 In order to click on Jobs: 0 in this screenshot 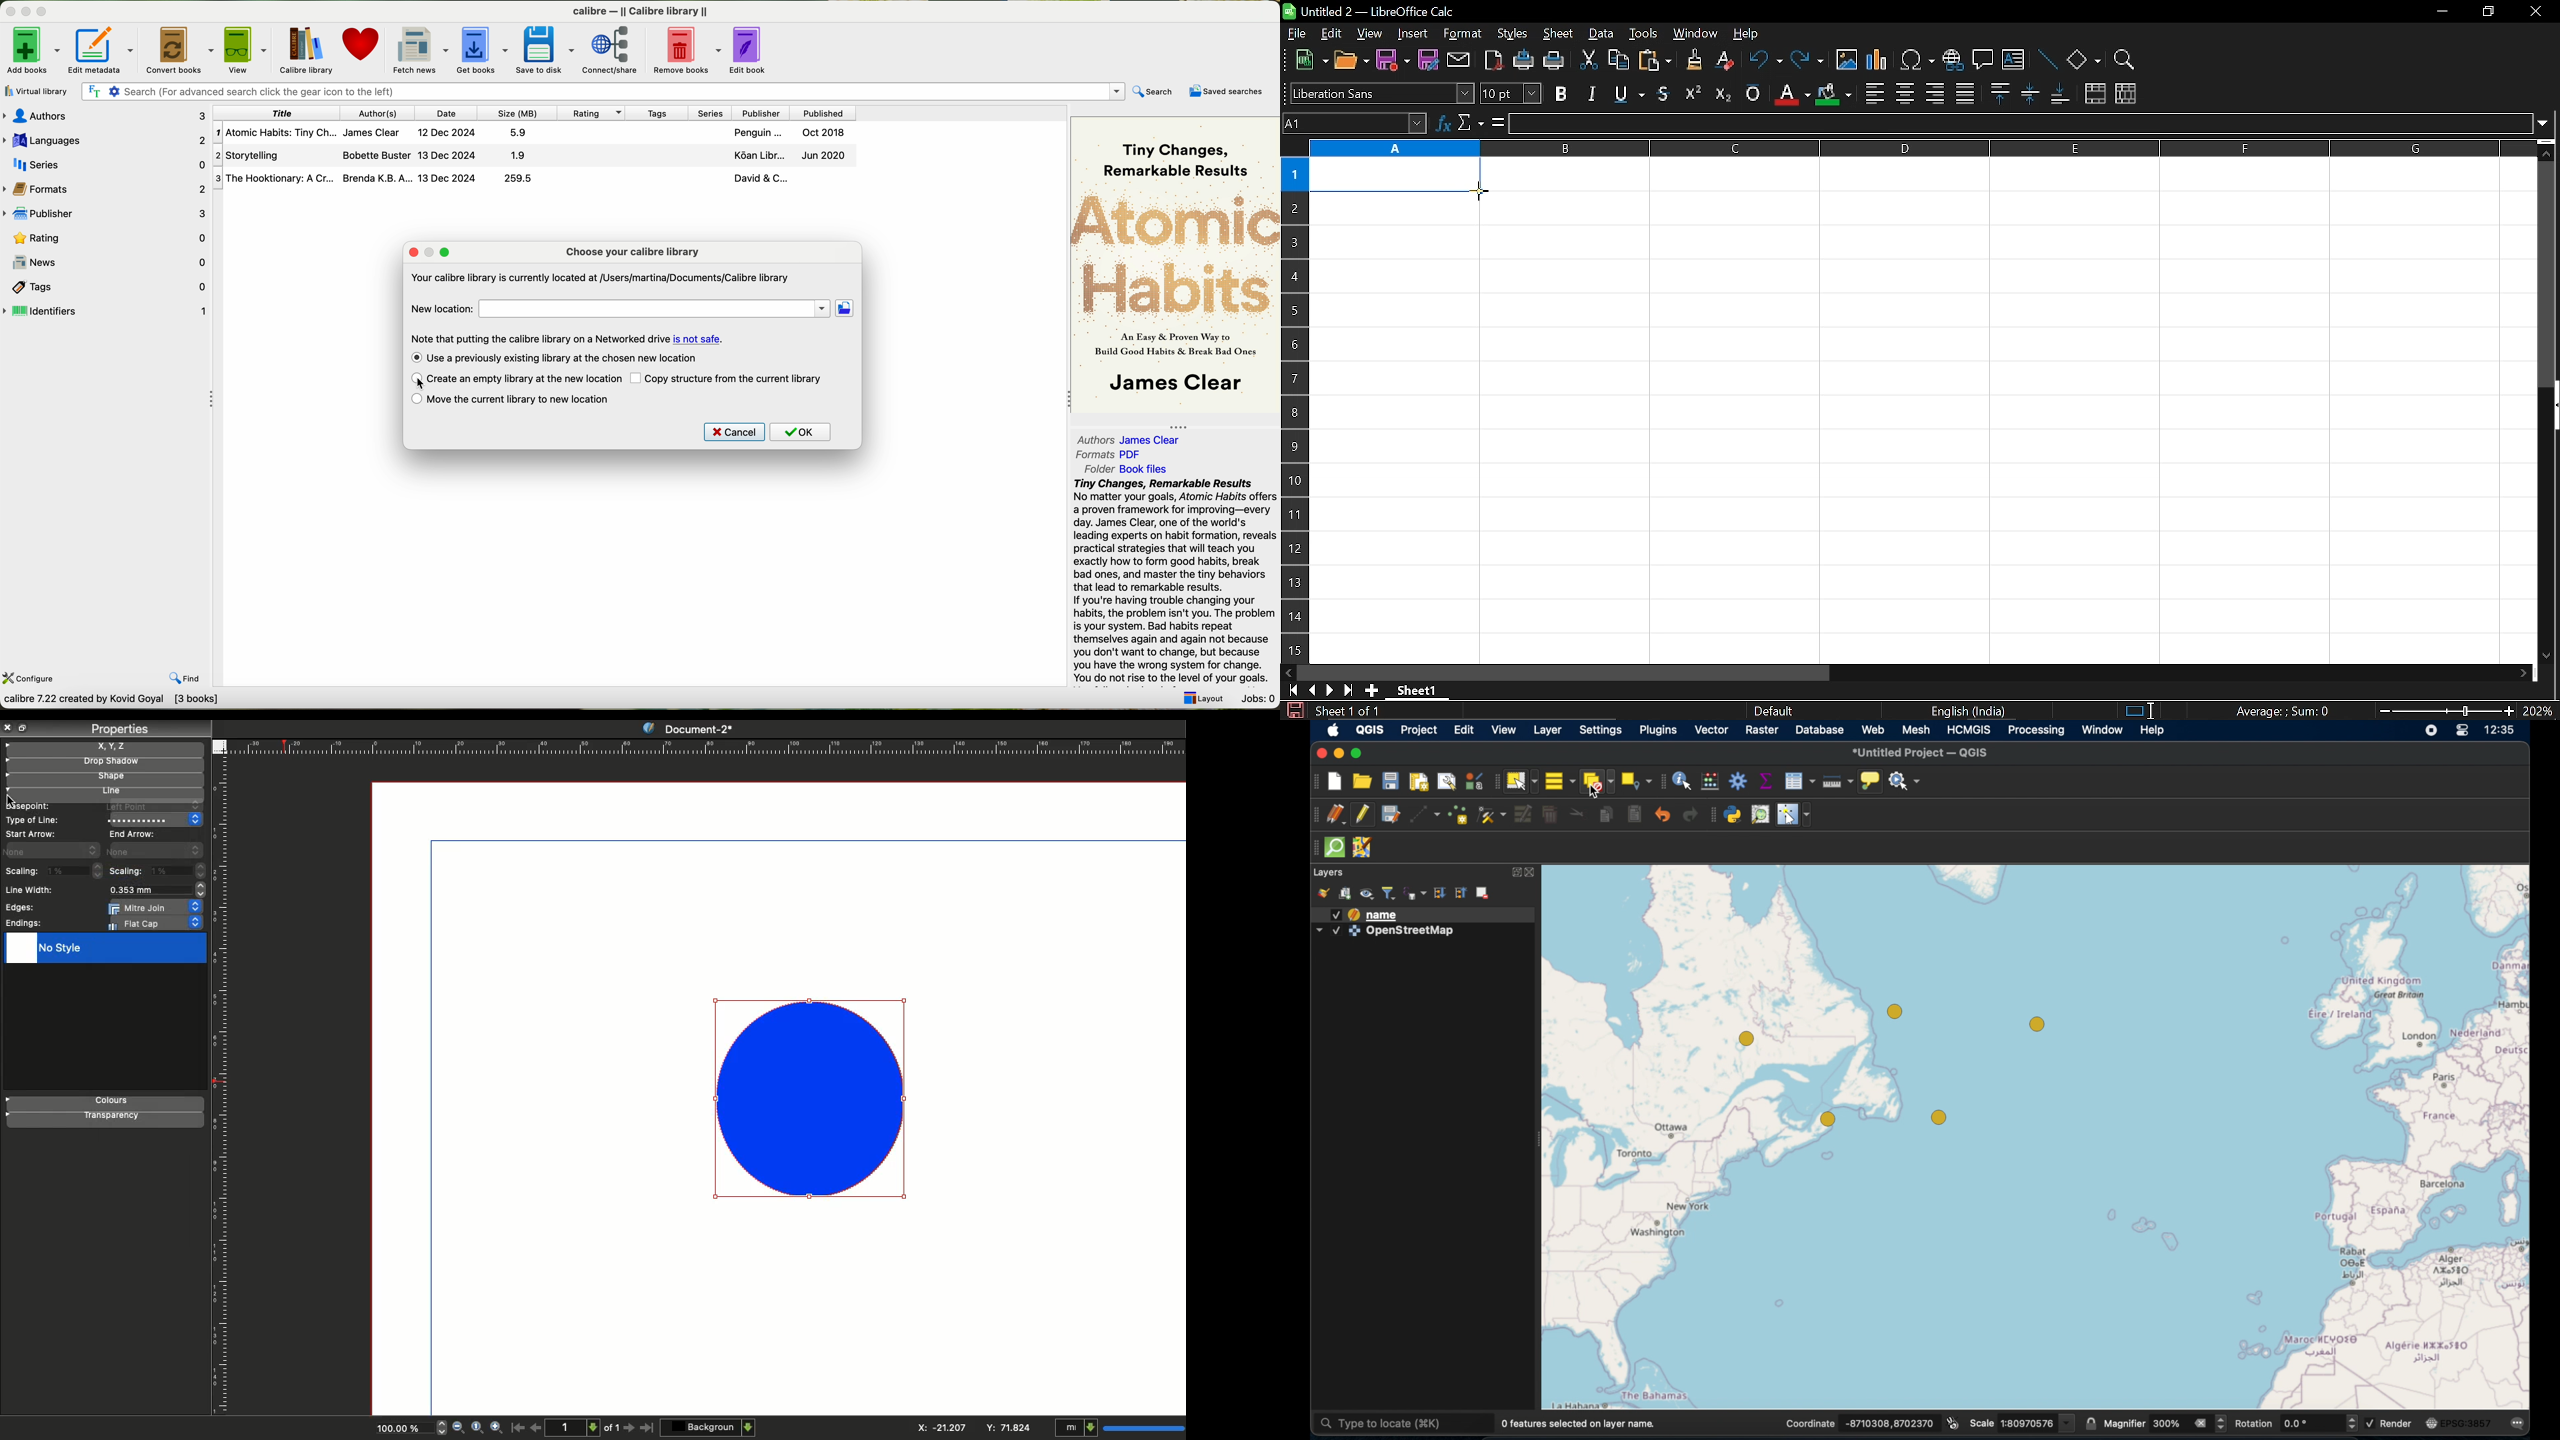, I will do `click(1257, 696)`.